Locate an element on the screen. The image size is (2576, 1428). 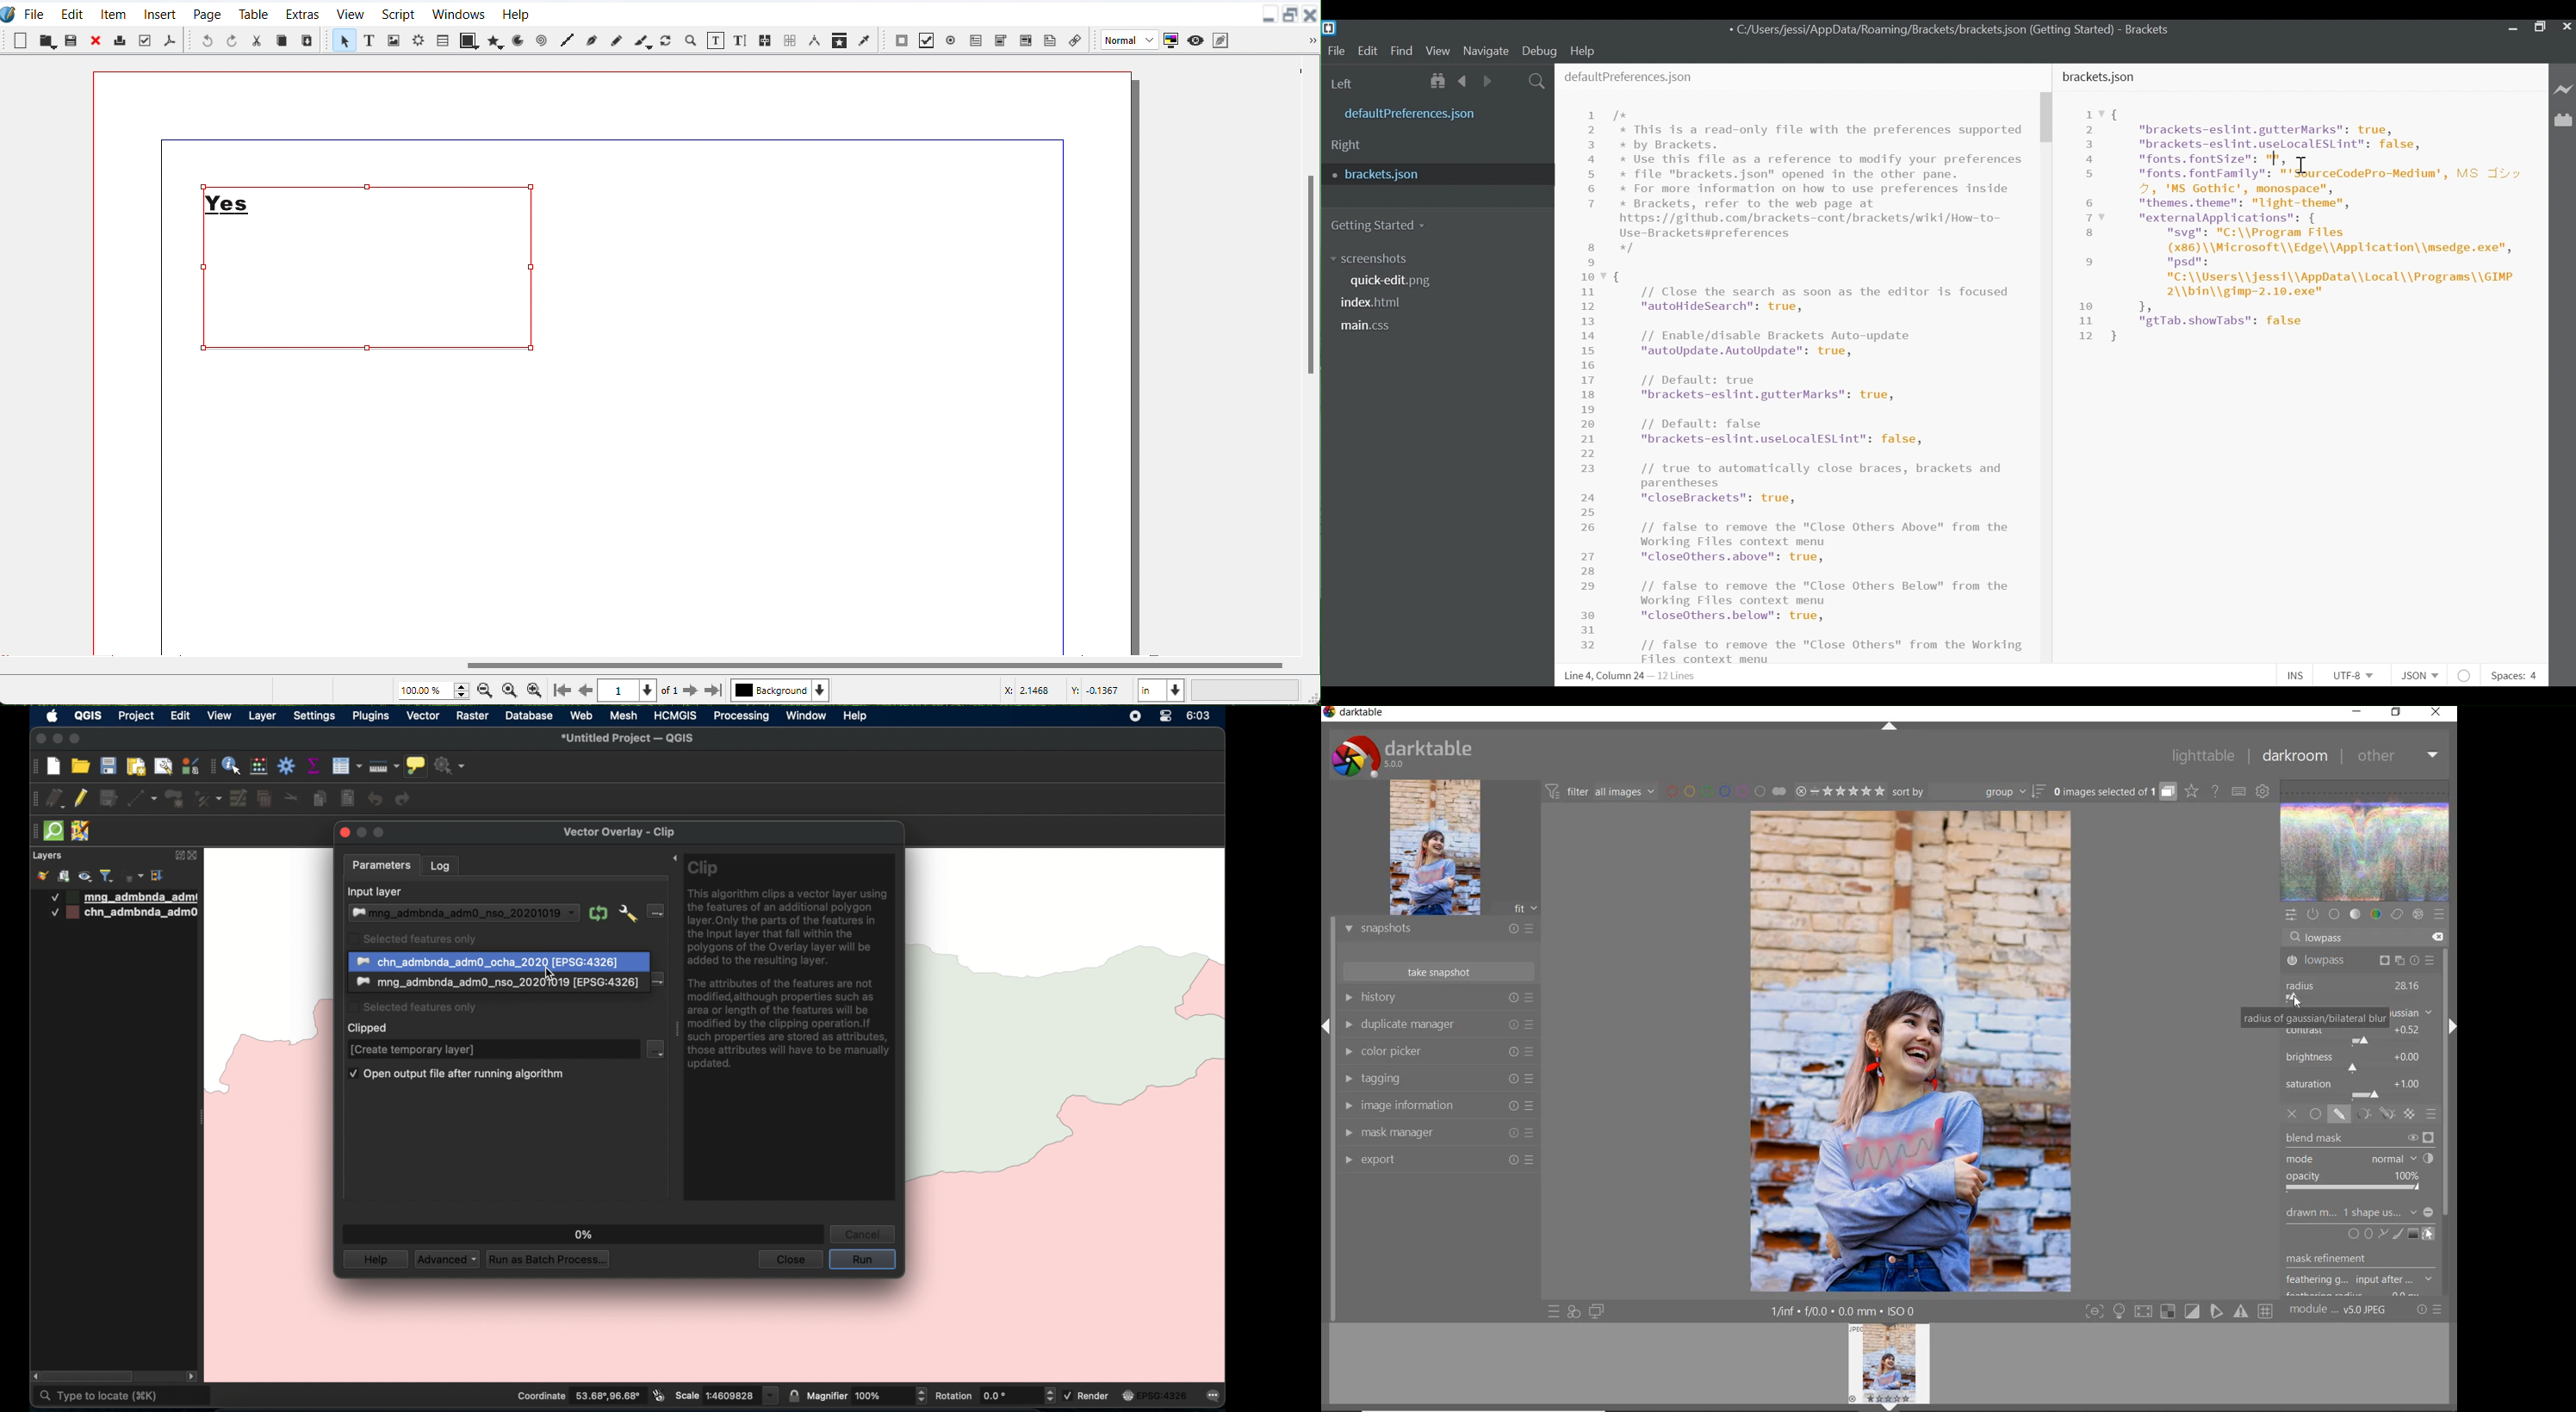
Zoom Out is located at coordinates (485, 690).